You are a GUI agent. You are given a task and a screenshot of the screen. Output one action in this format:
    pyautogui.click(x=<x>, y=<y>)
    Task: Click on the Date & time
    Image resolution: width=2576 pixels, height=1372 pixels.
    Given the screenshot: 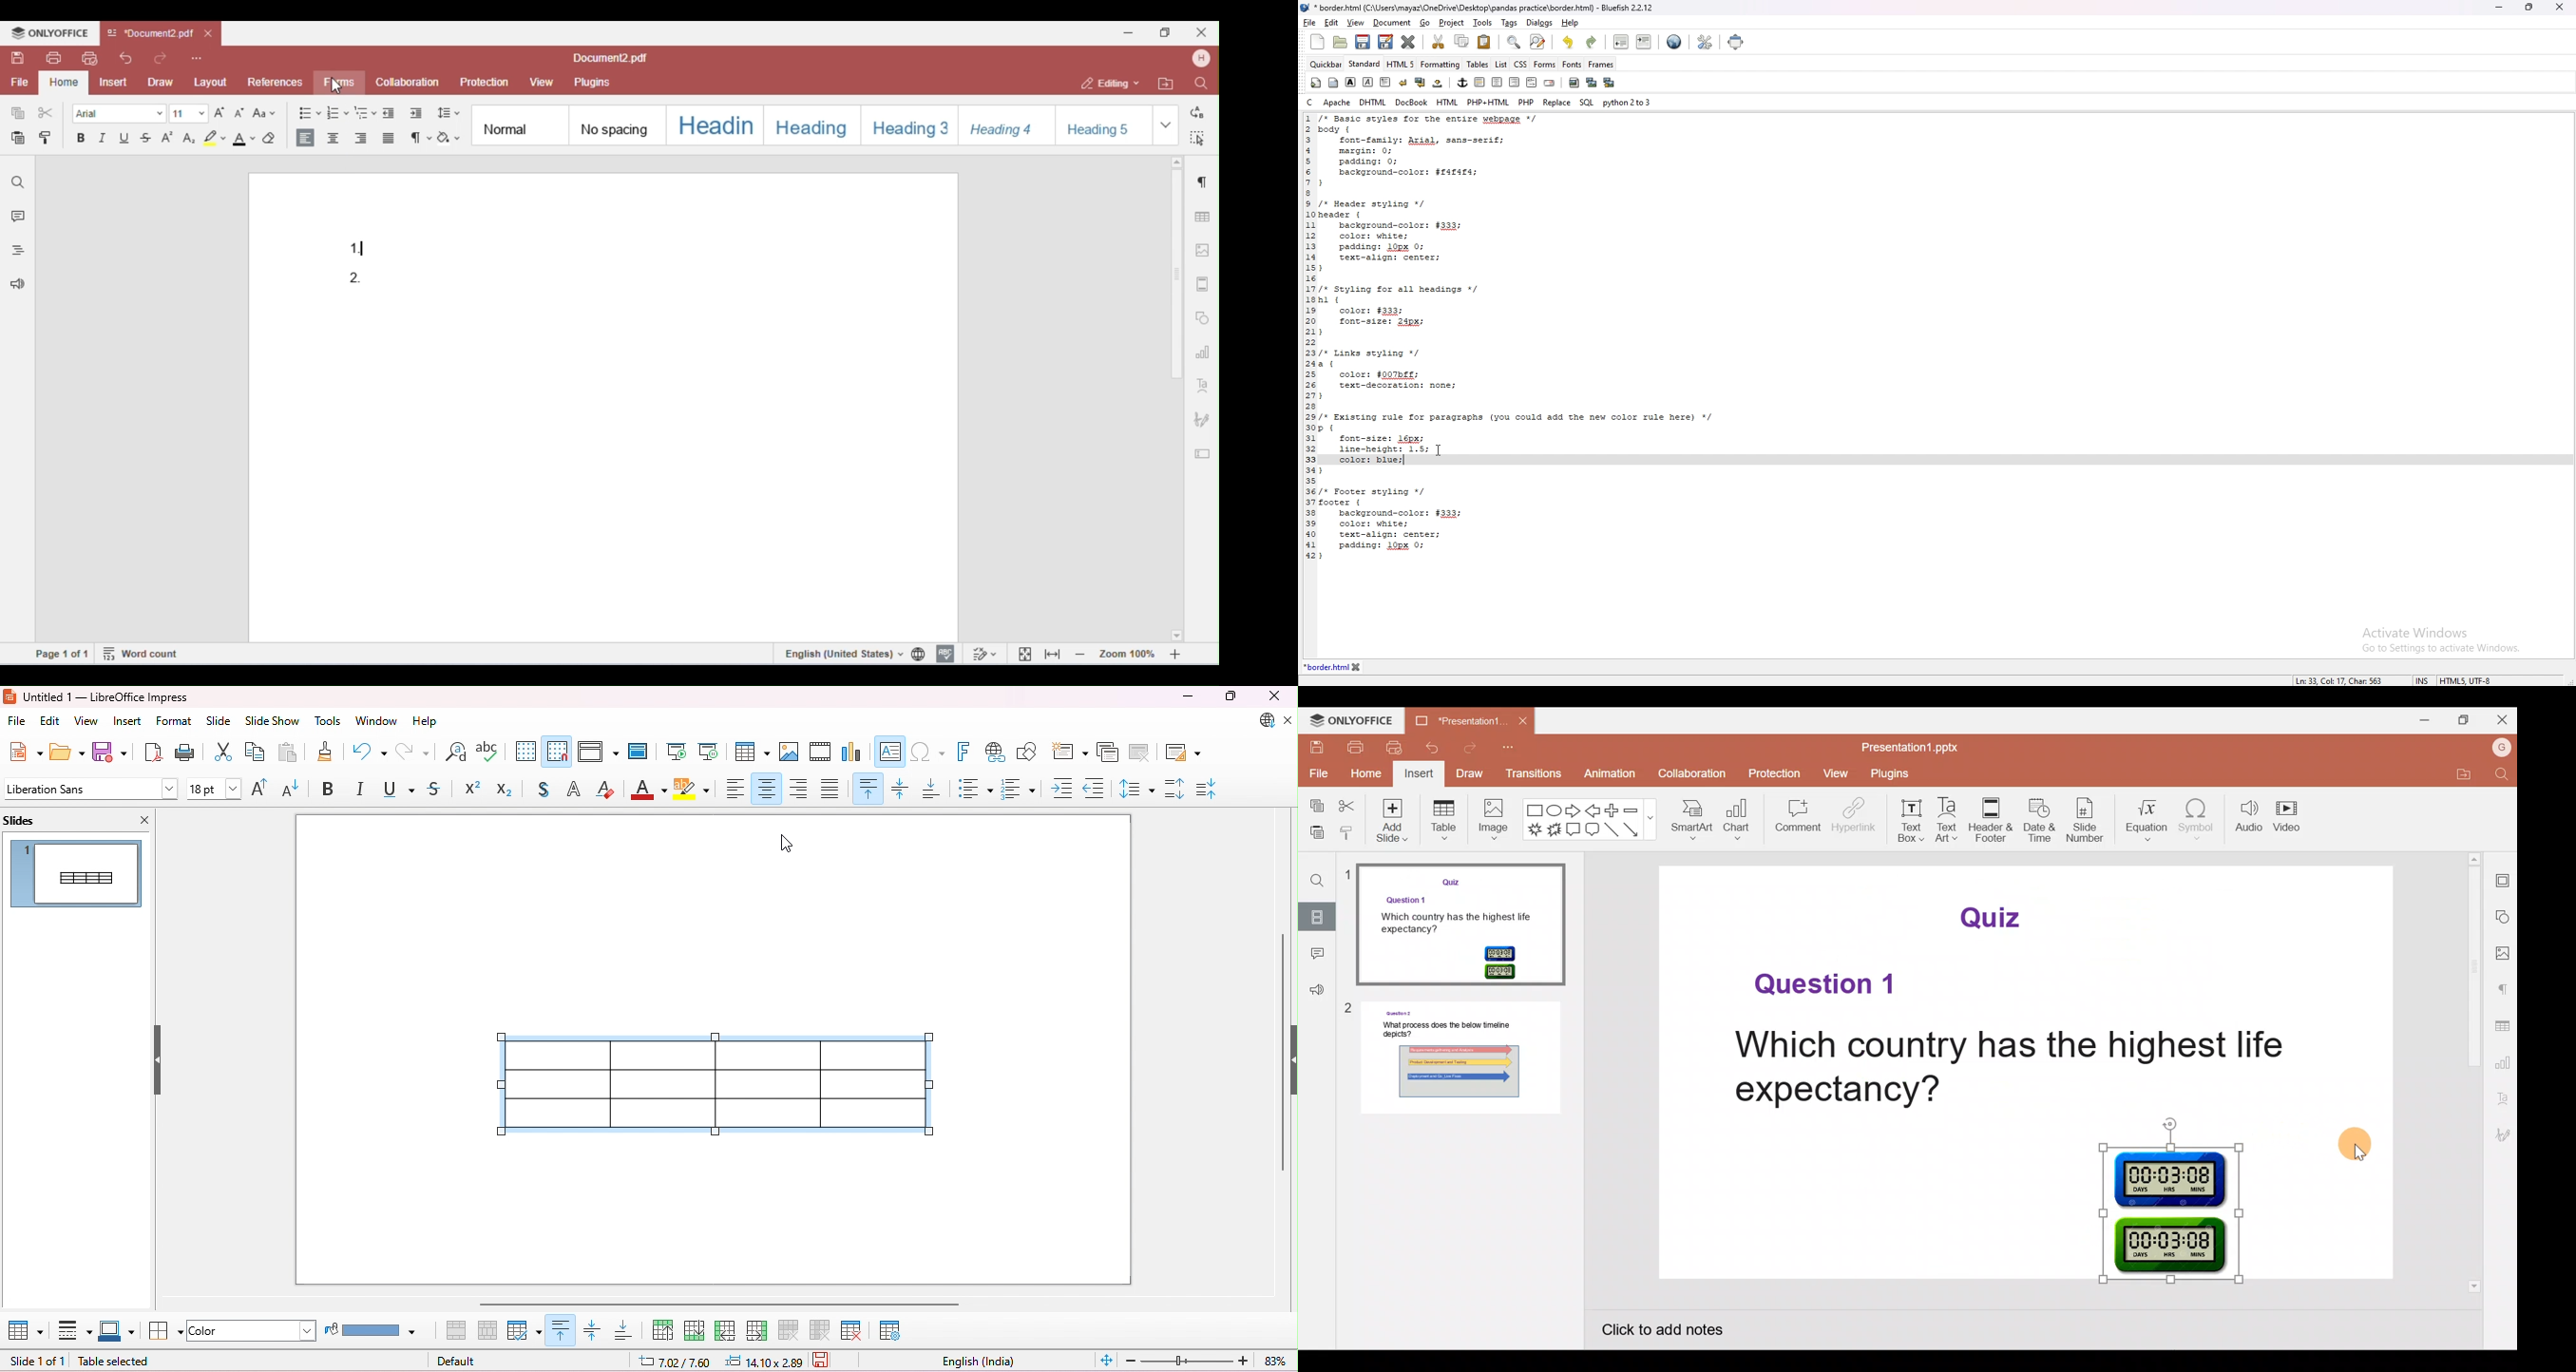 What is the action you would take?
    pyautogui.click(x=2041, y=823)
    